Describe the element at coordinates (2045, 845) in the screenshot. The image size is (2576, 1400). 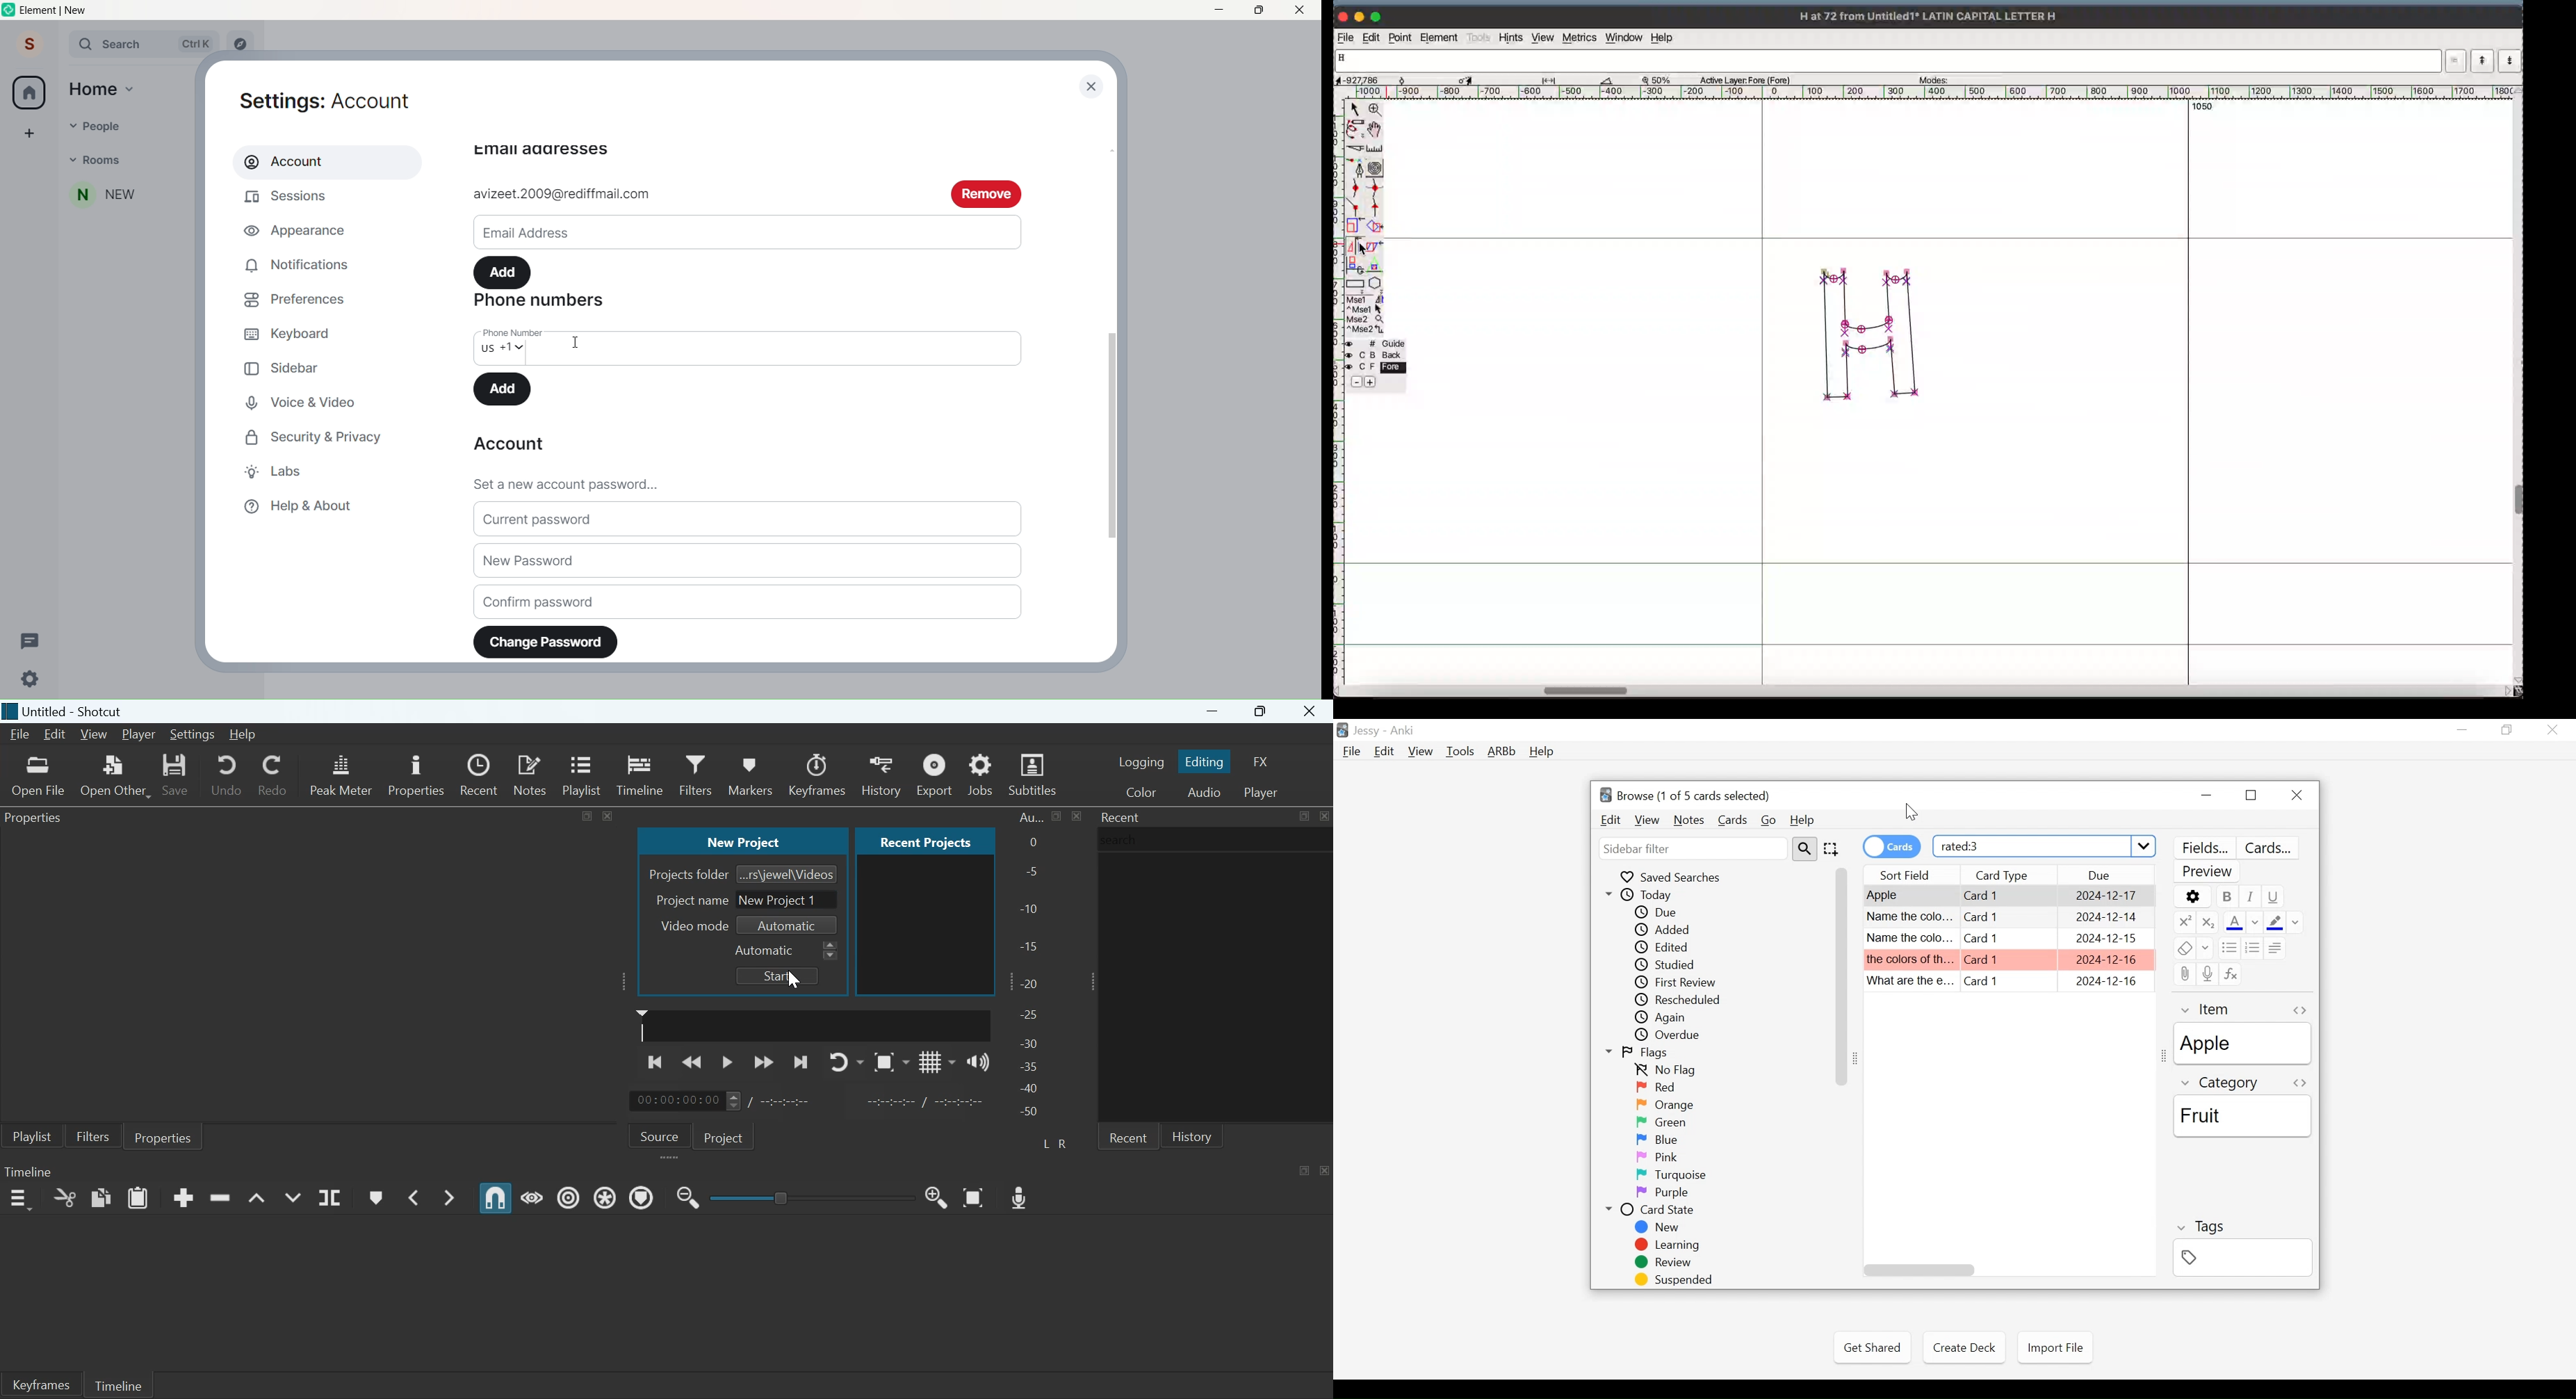
I see `rated:3` at that location.